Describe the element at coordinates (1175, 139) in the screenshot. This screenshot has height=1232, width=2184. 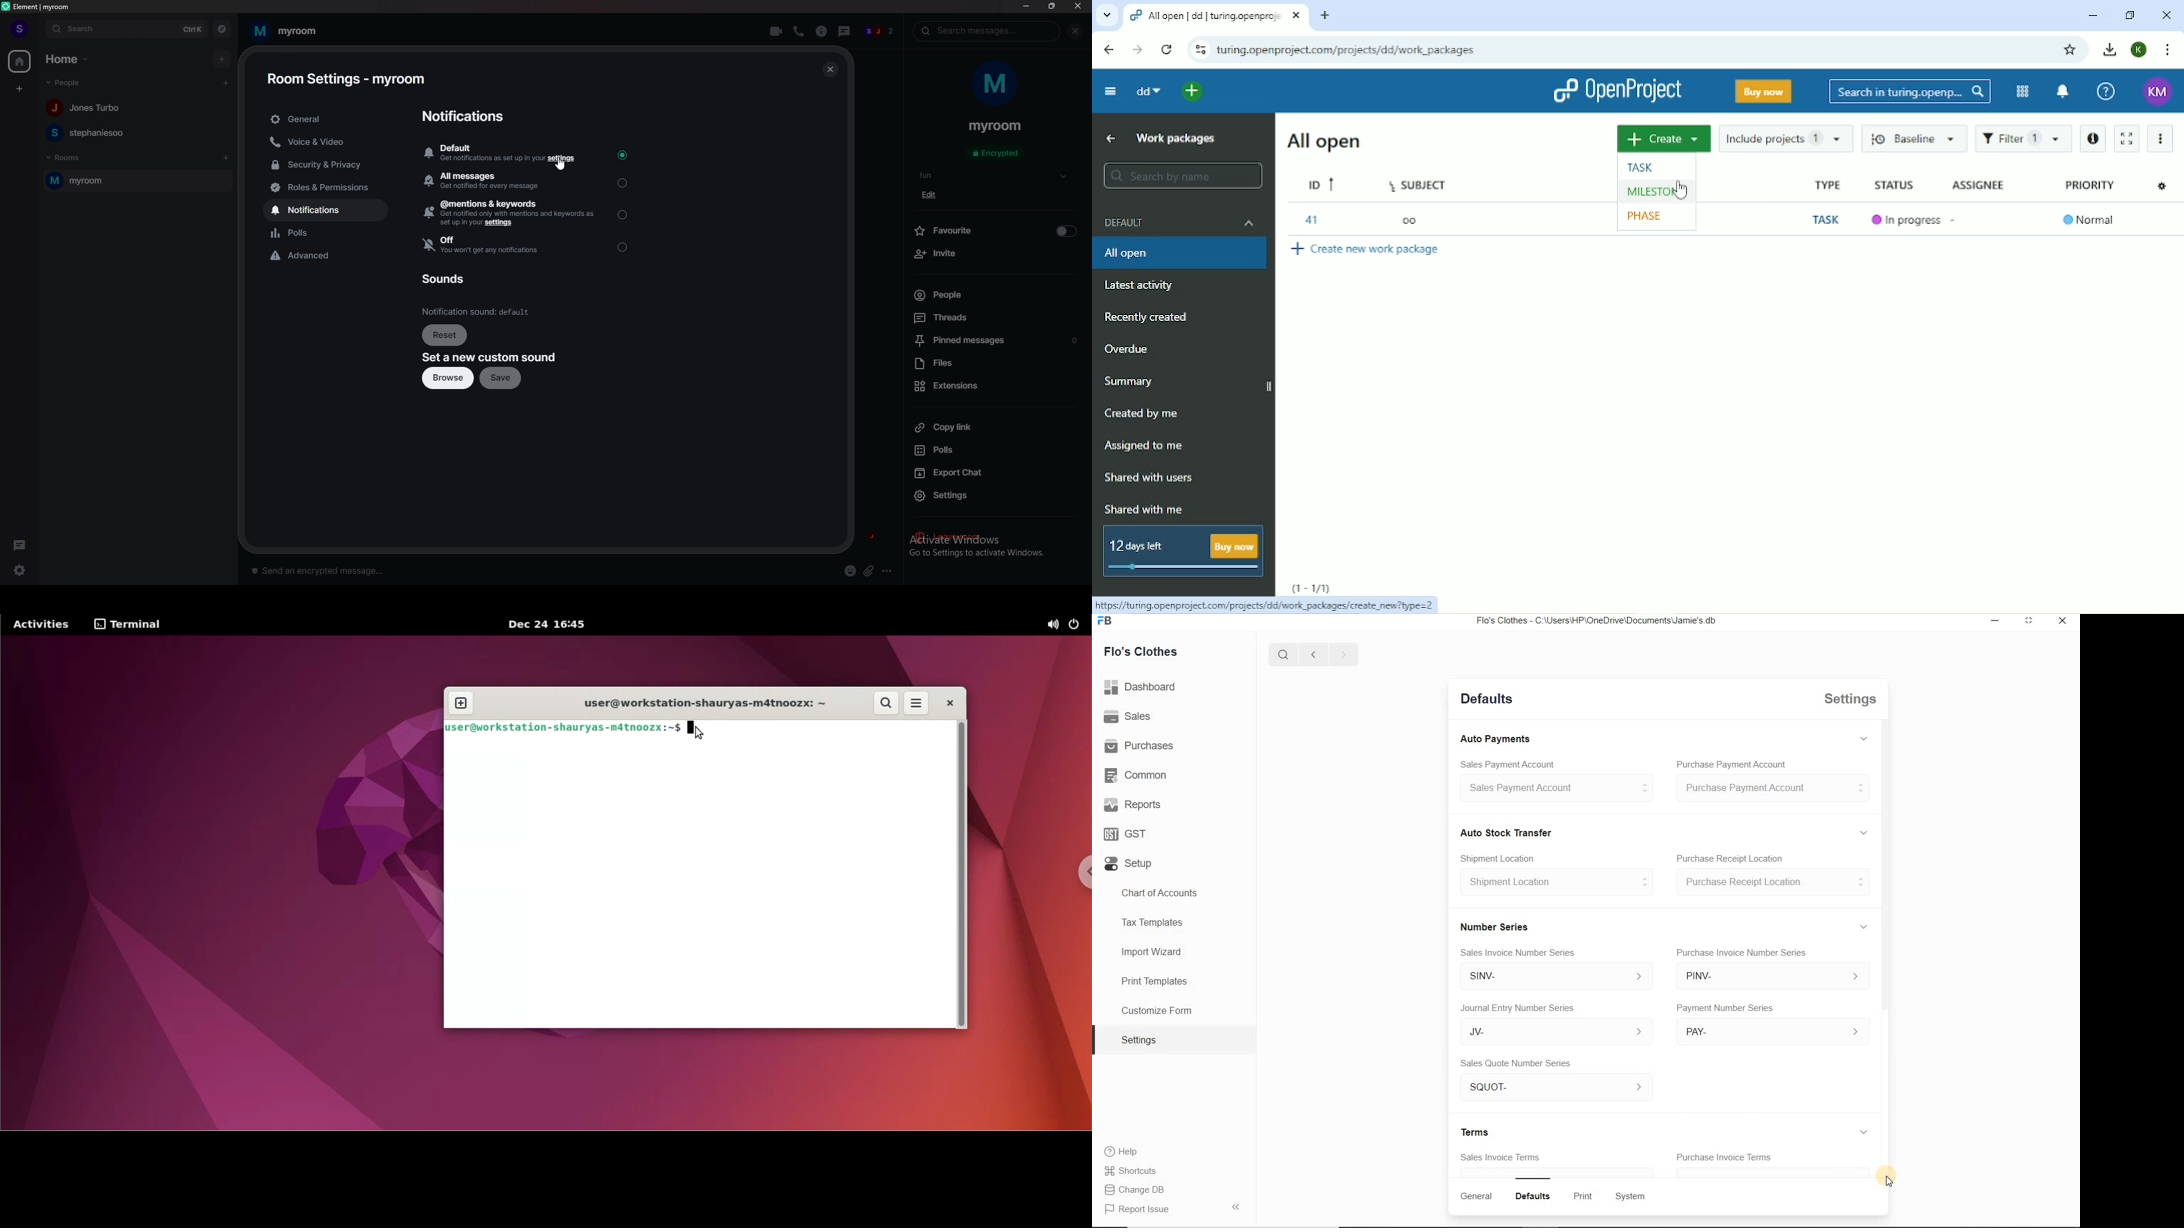
I see `Work packages` at that location.